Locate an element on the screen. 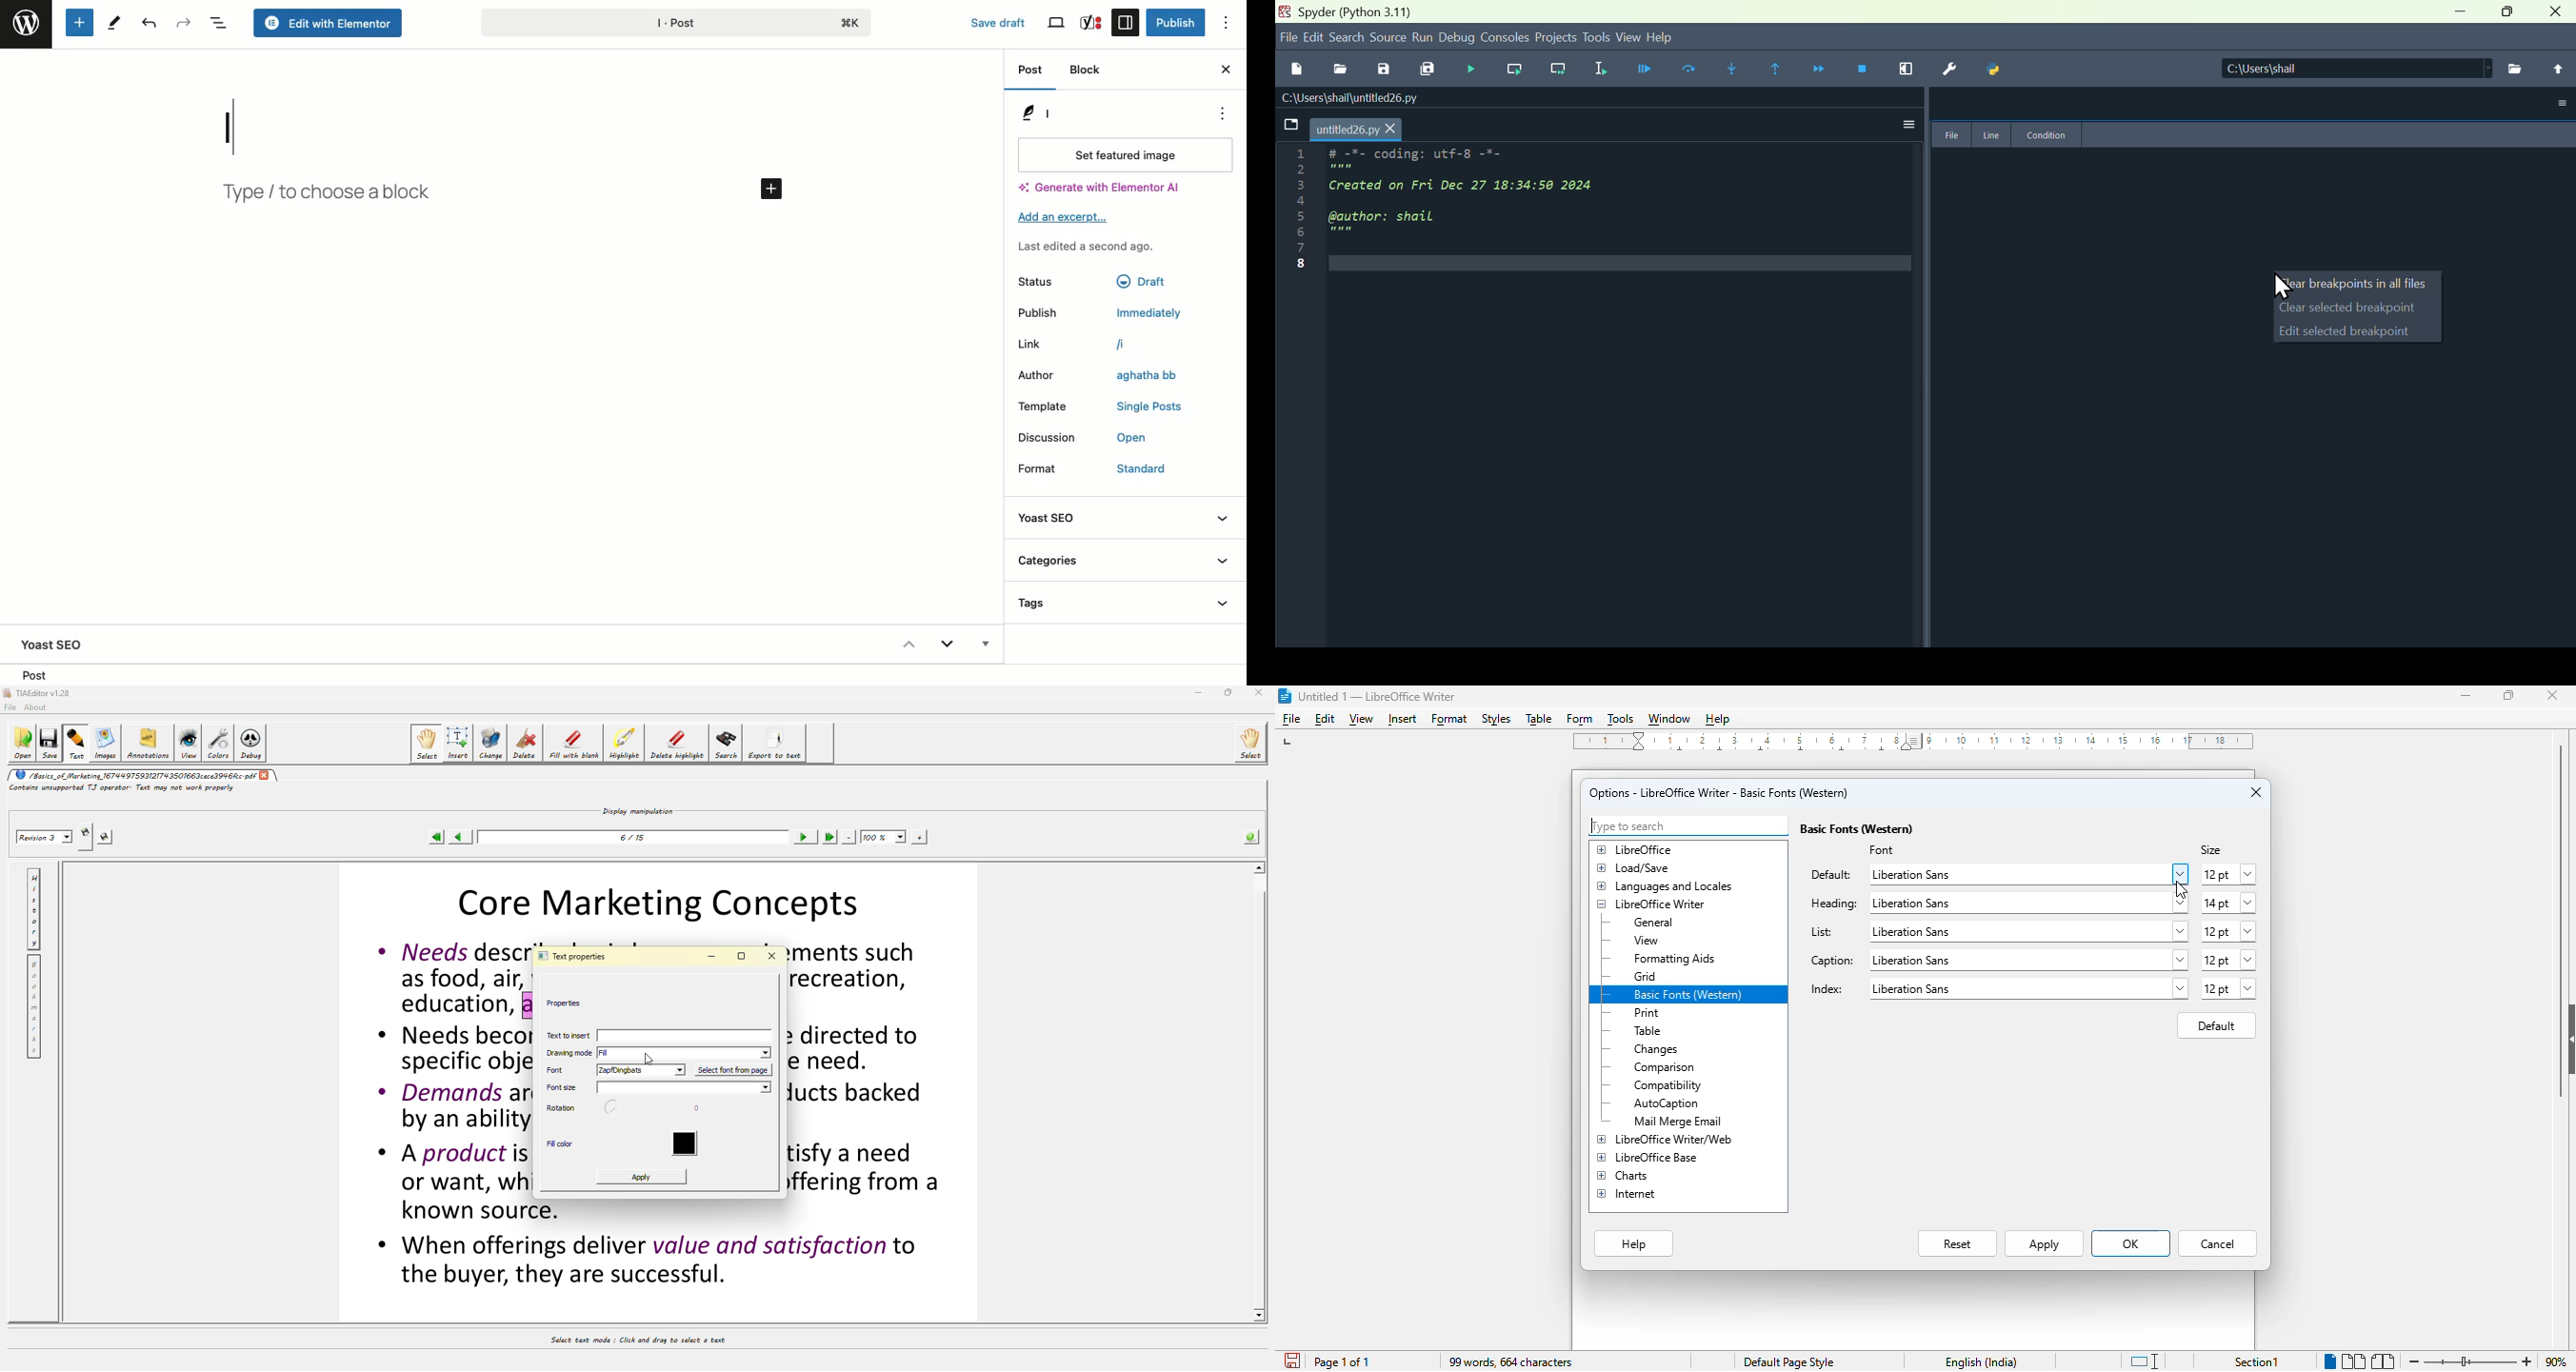  C:\Users\shail\untitled26.py is located at coordinates (1365, 99).